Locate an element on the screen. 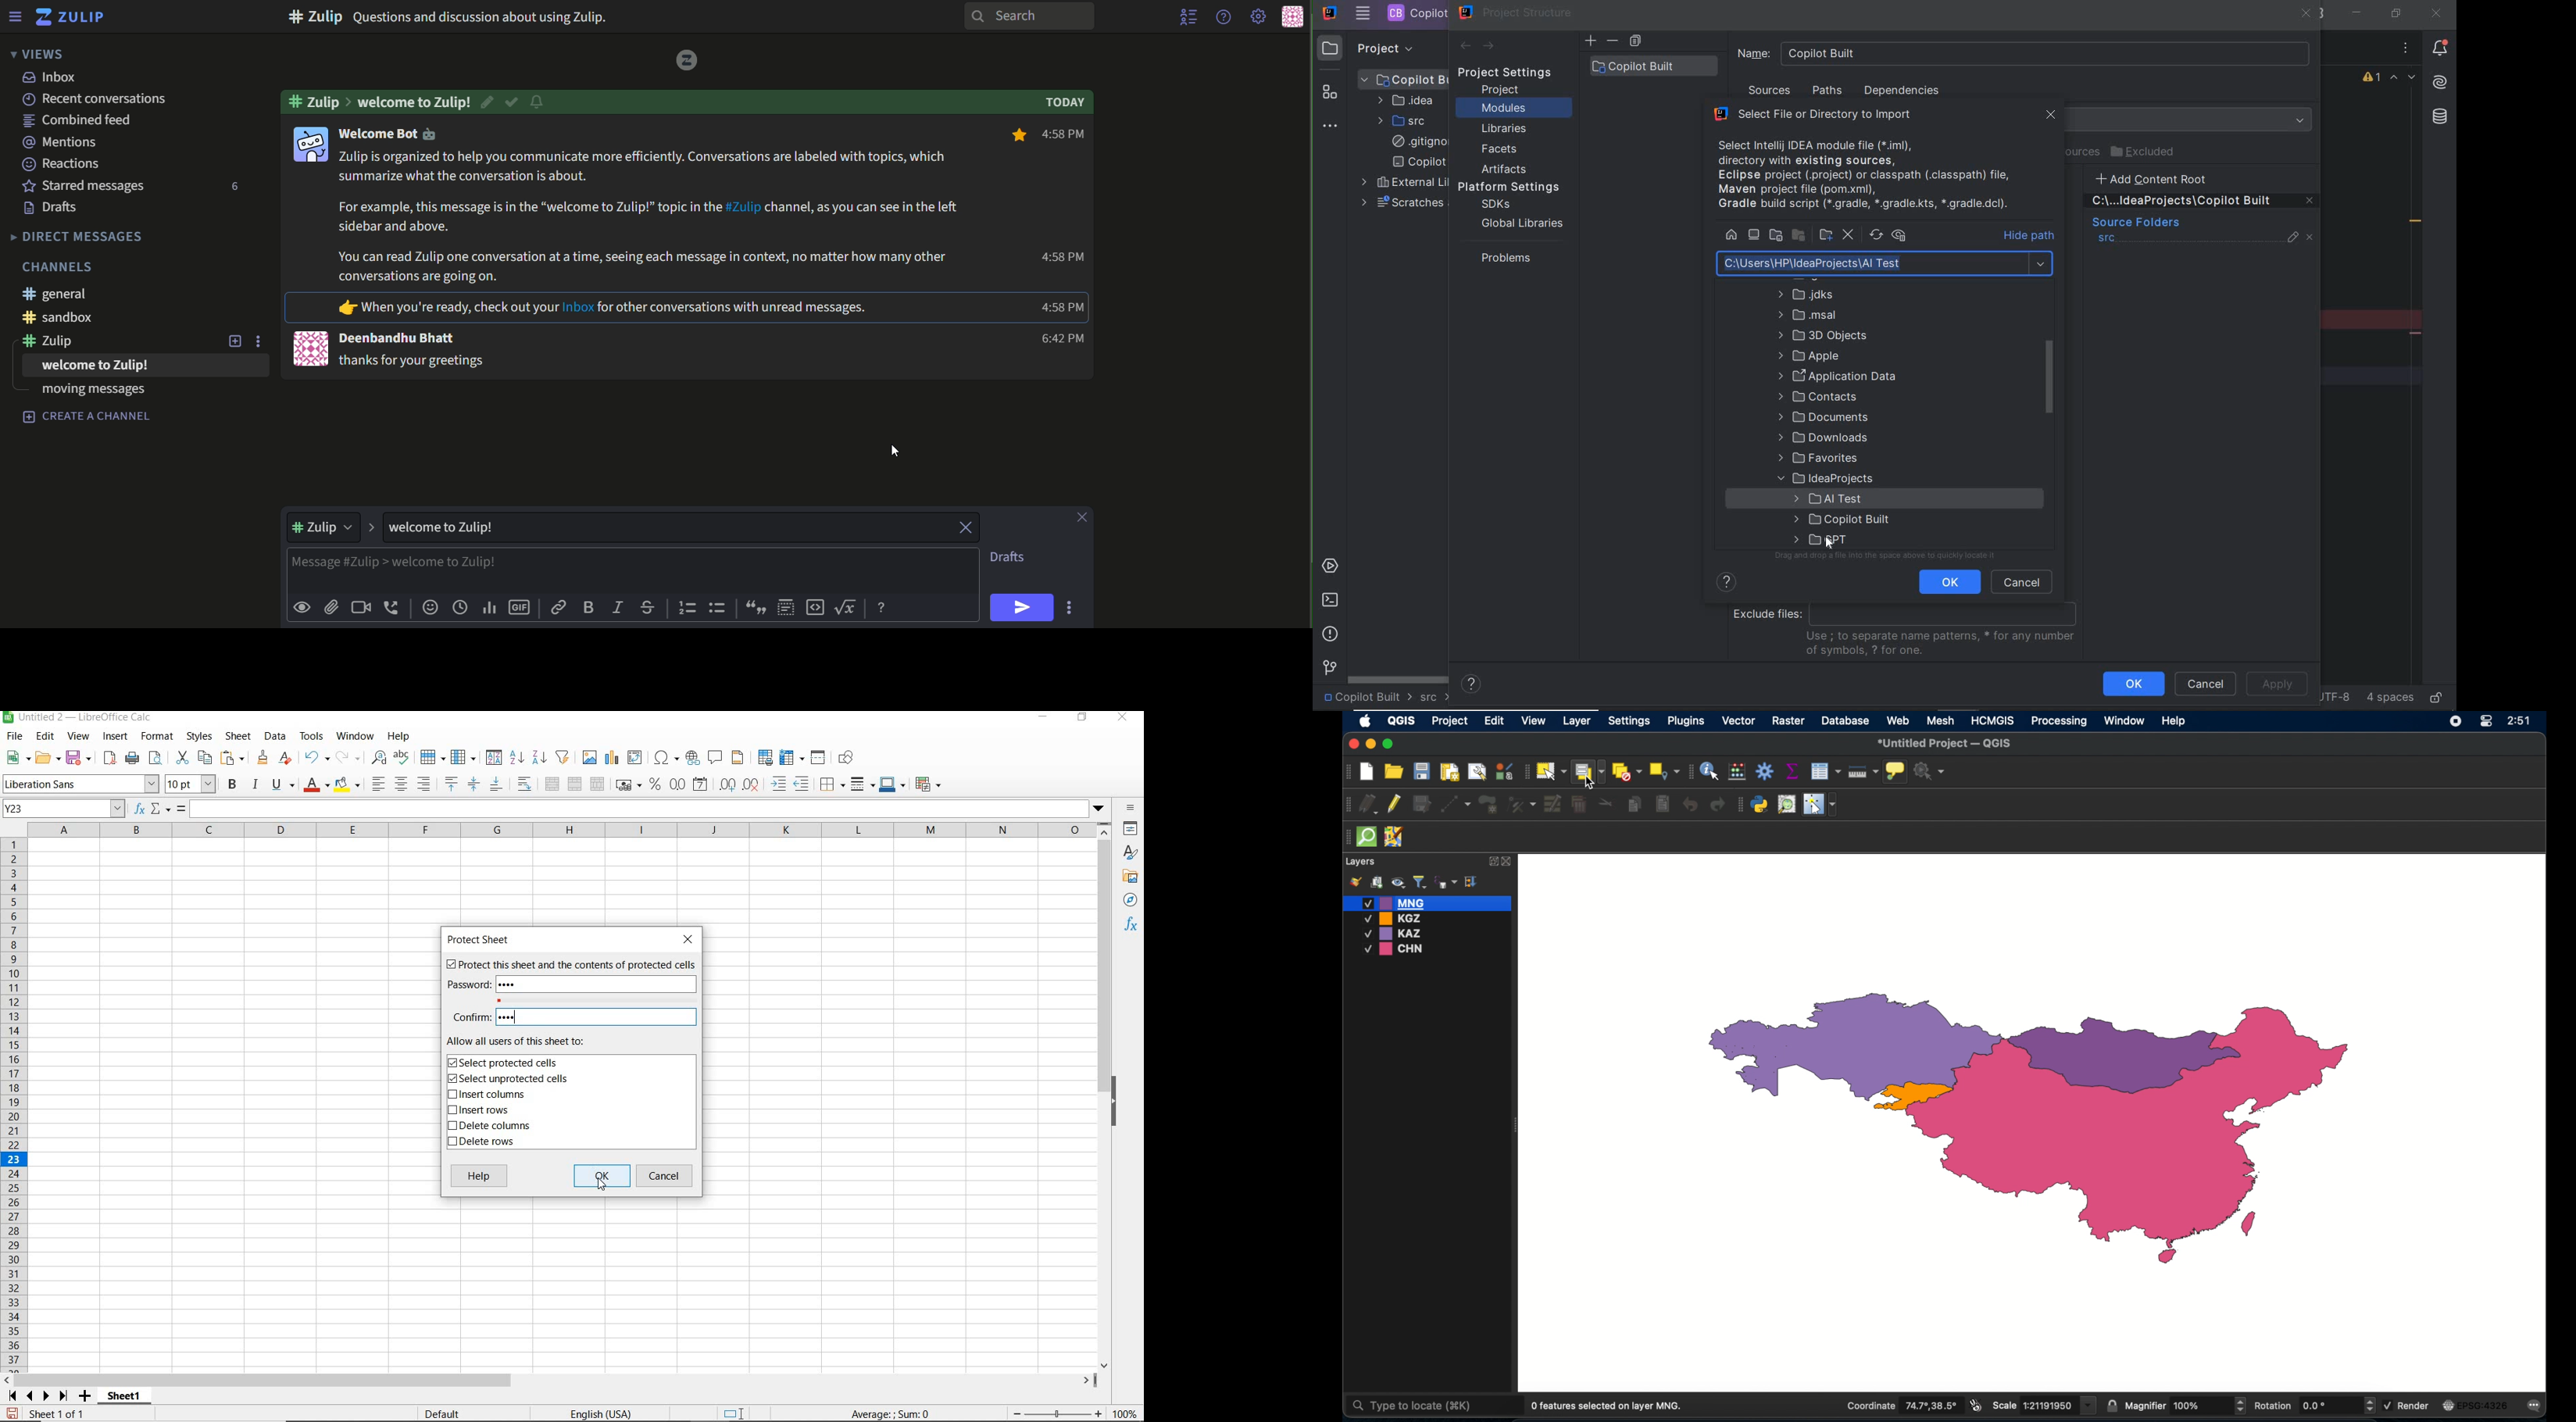 This screenshot has height=1428, width=2576. EXPAND FORMULA BAR is located at coordinates (650, 809).